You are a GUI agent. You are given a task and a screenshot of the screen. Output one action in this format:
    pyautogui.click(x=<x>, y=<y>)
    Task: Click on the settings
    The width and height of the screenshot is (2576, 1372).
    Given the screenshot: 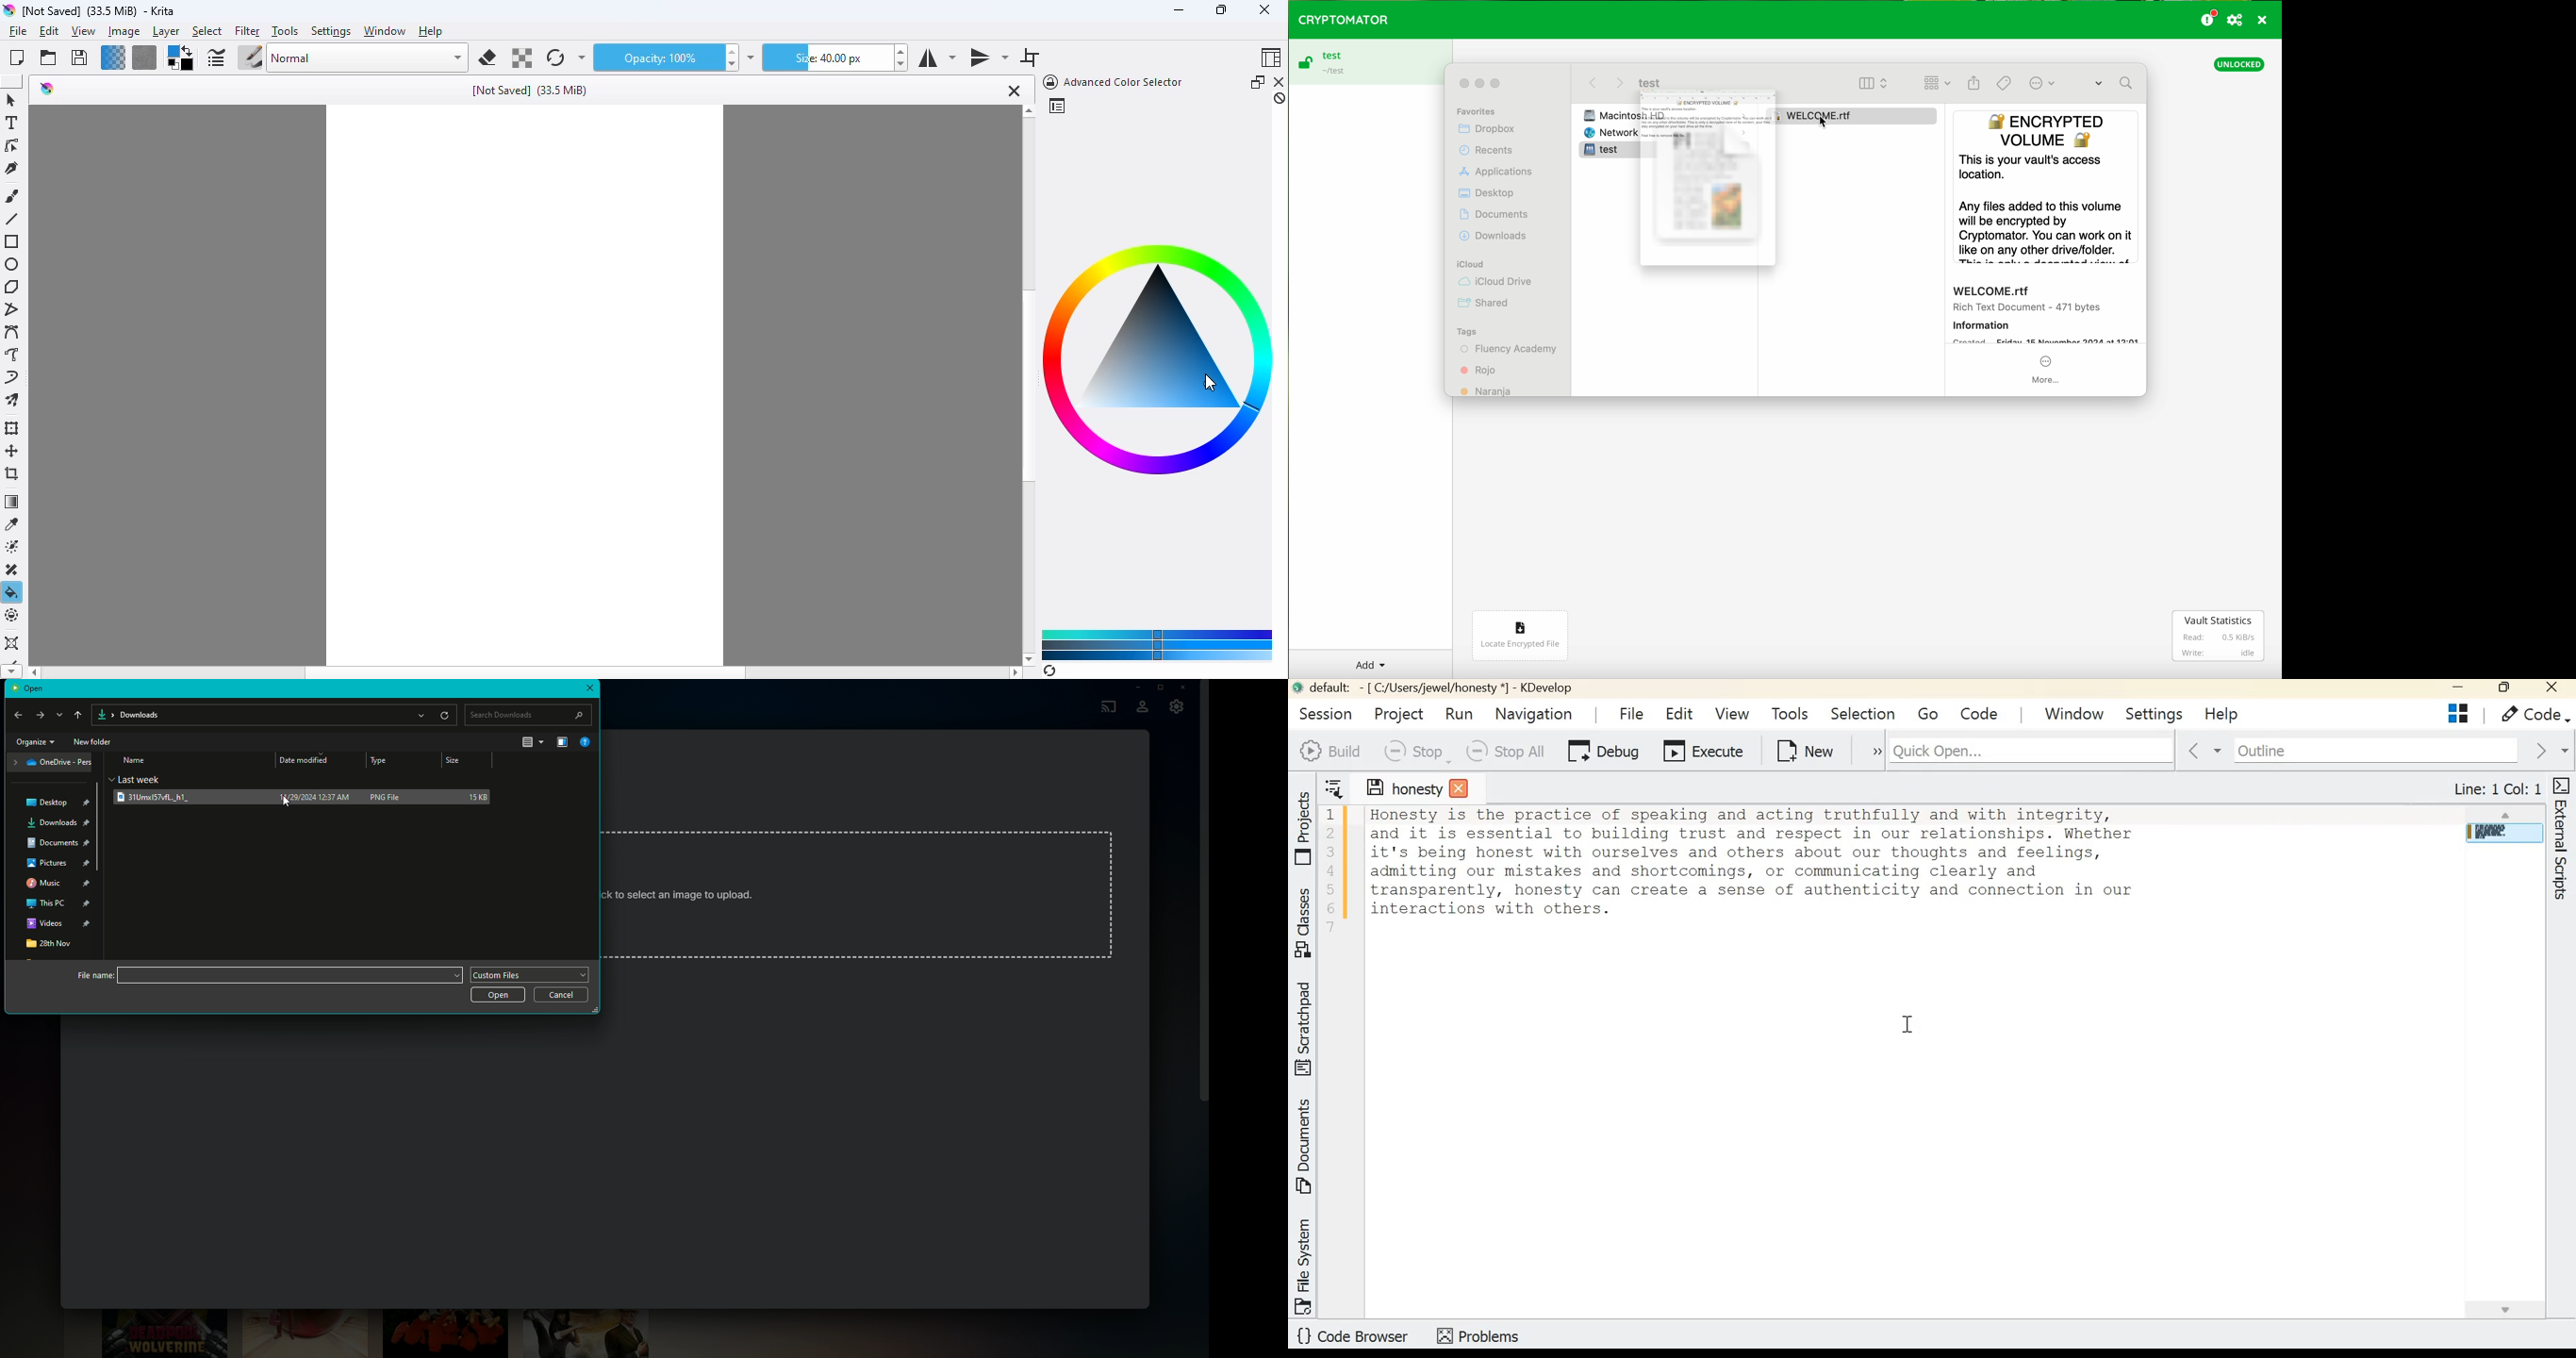 What is the action you would take?
    pyautogui.click(x=332, y=32)
    